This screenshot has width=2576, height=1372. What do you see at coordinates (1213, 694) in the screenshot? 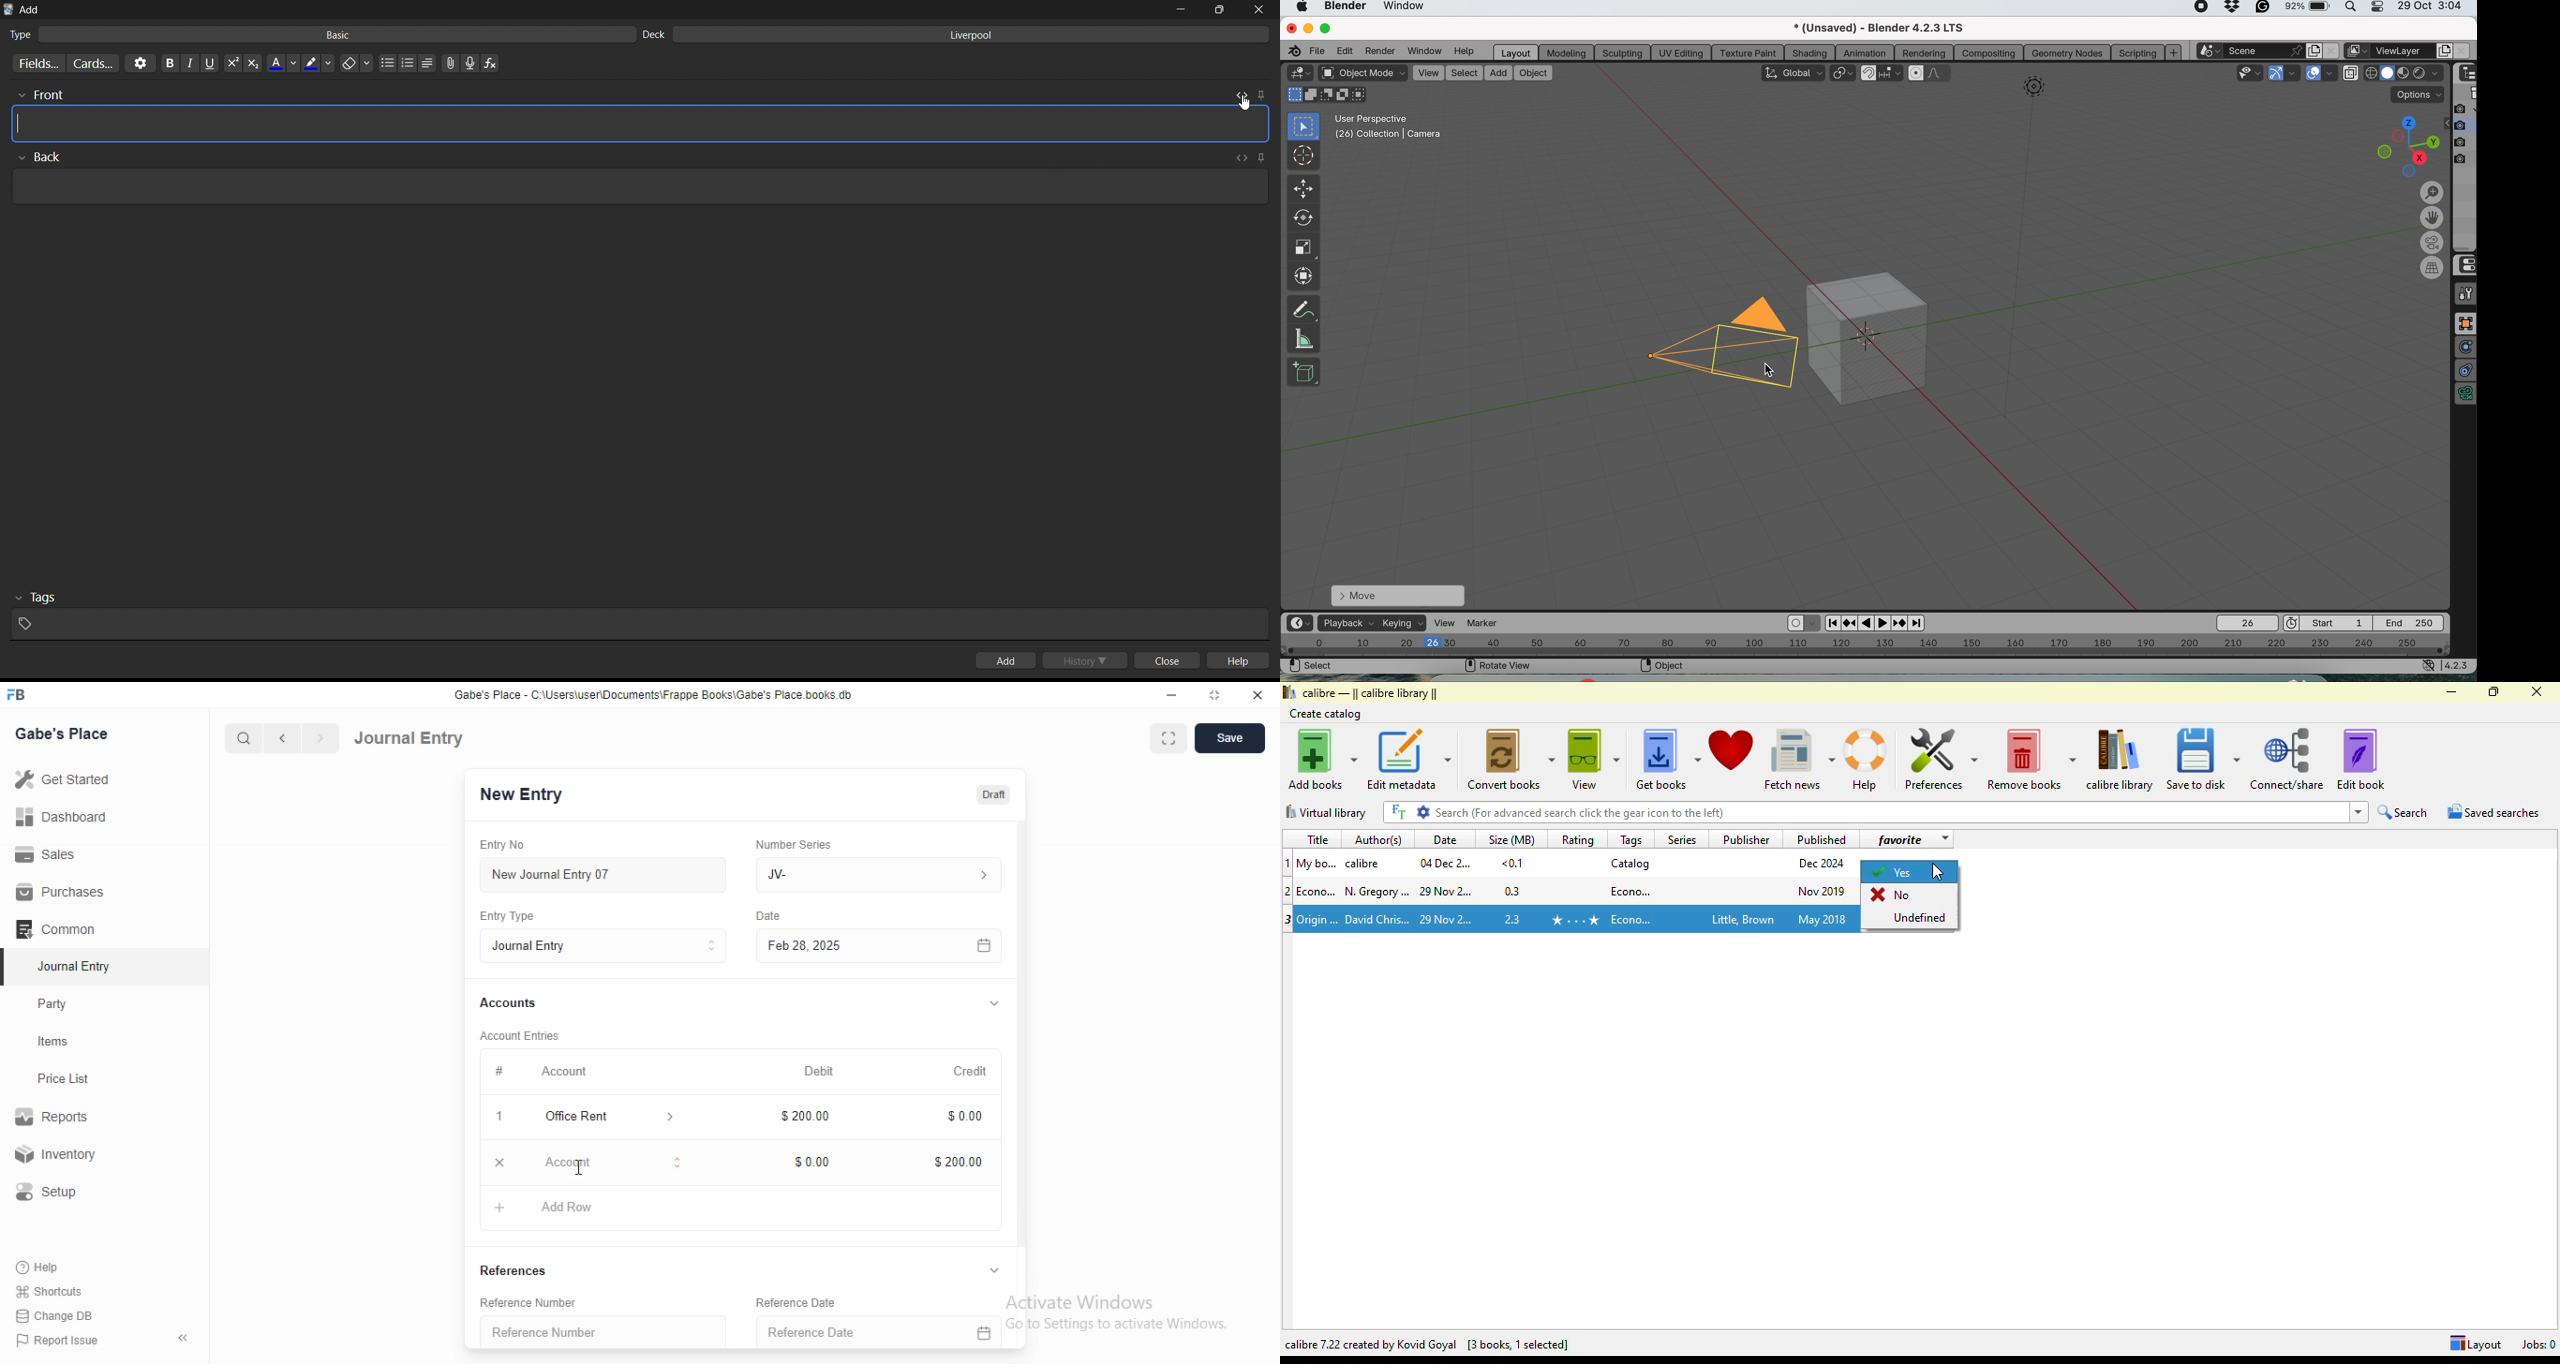
I see `restore` at bounding box center [1213, 694].